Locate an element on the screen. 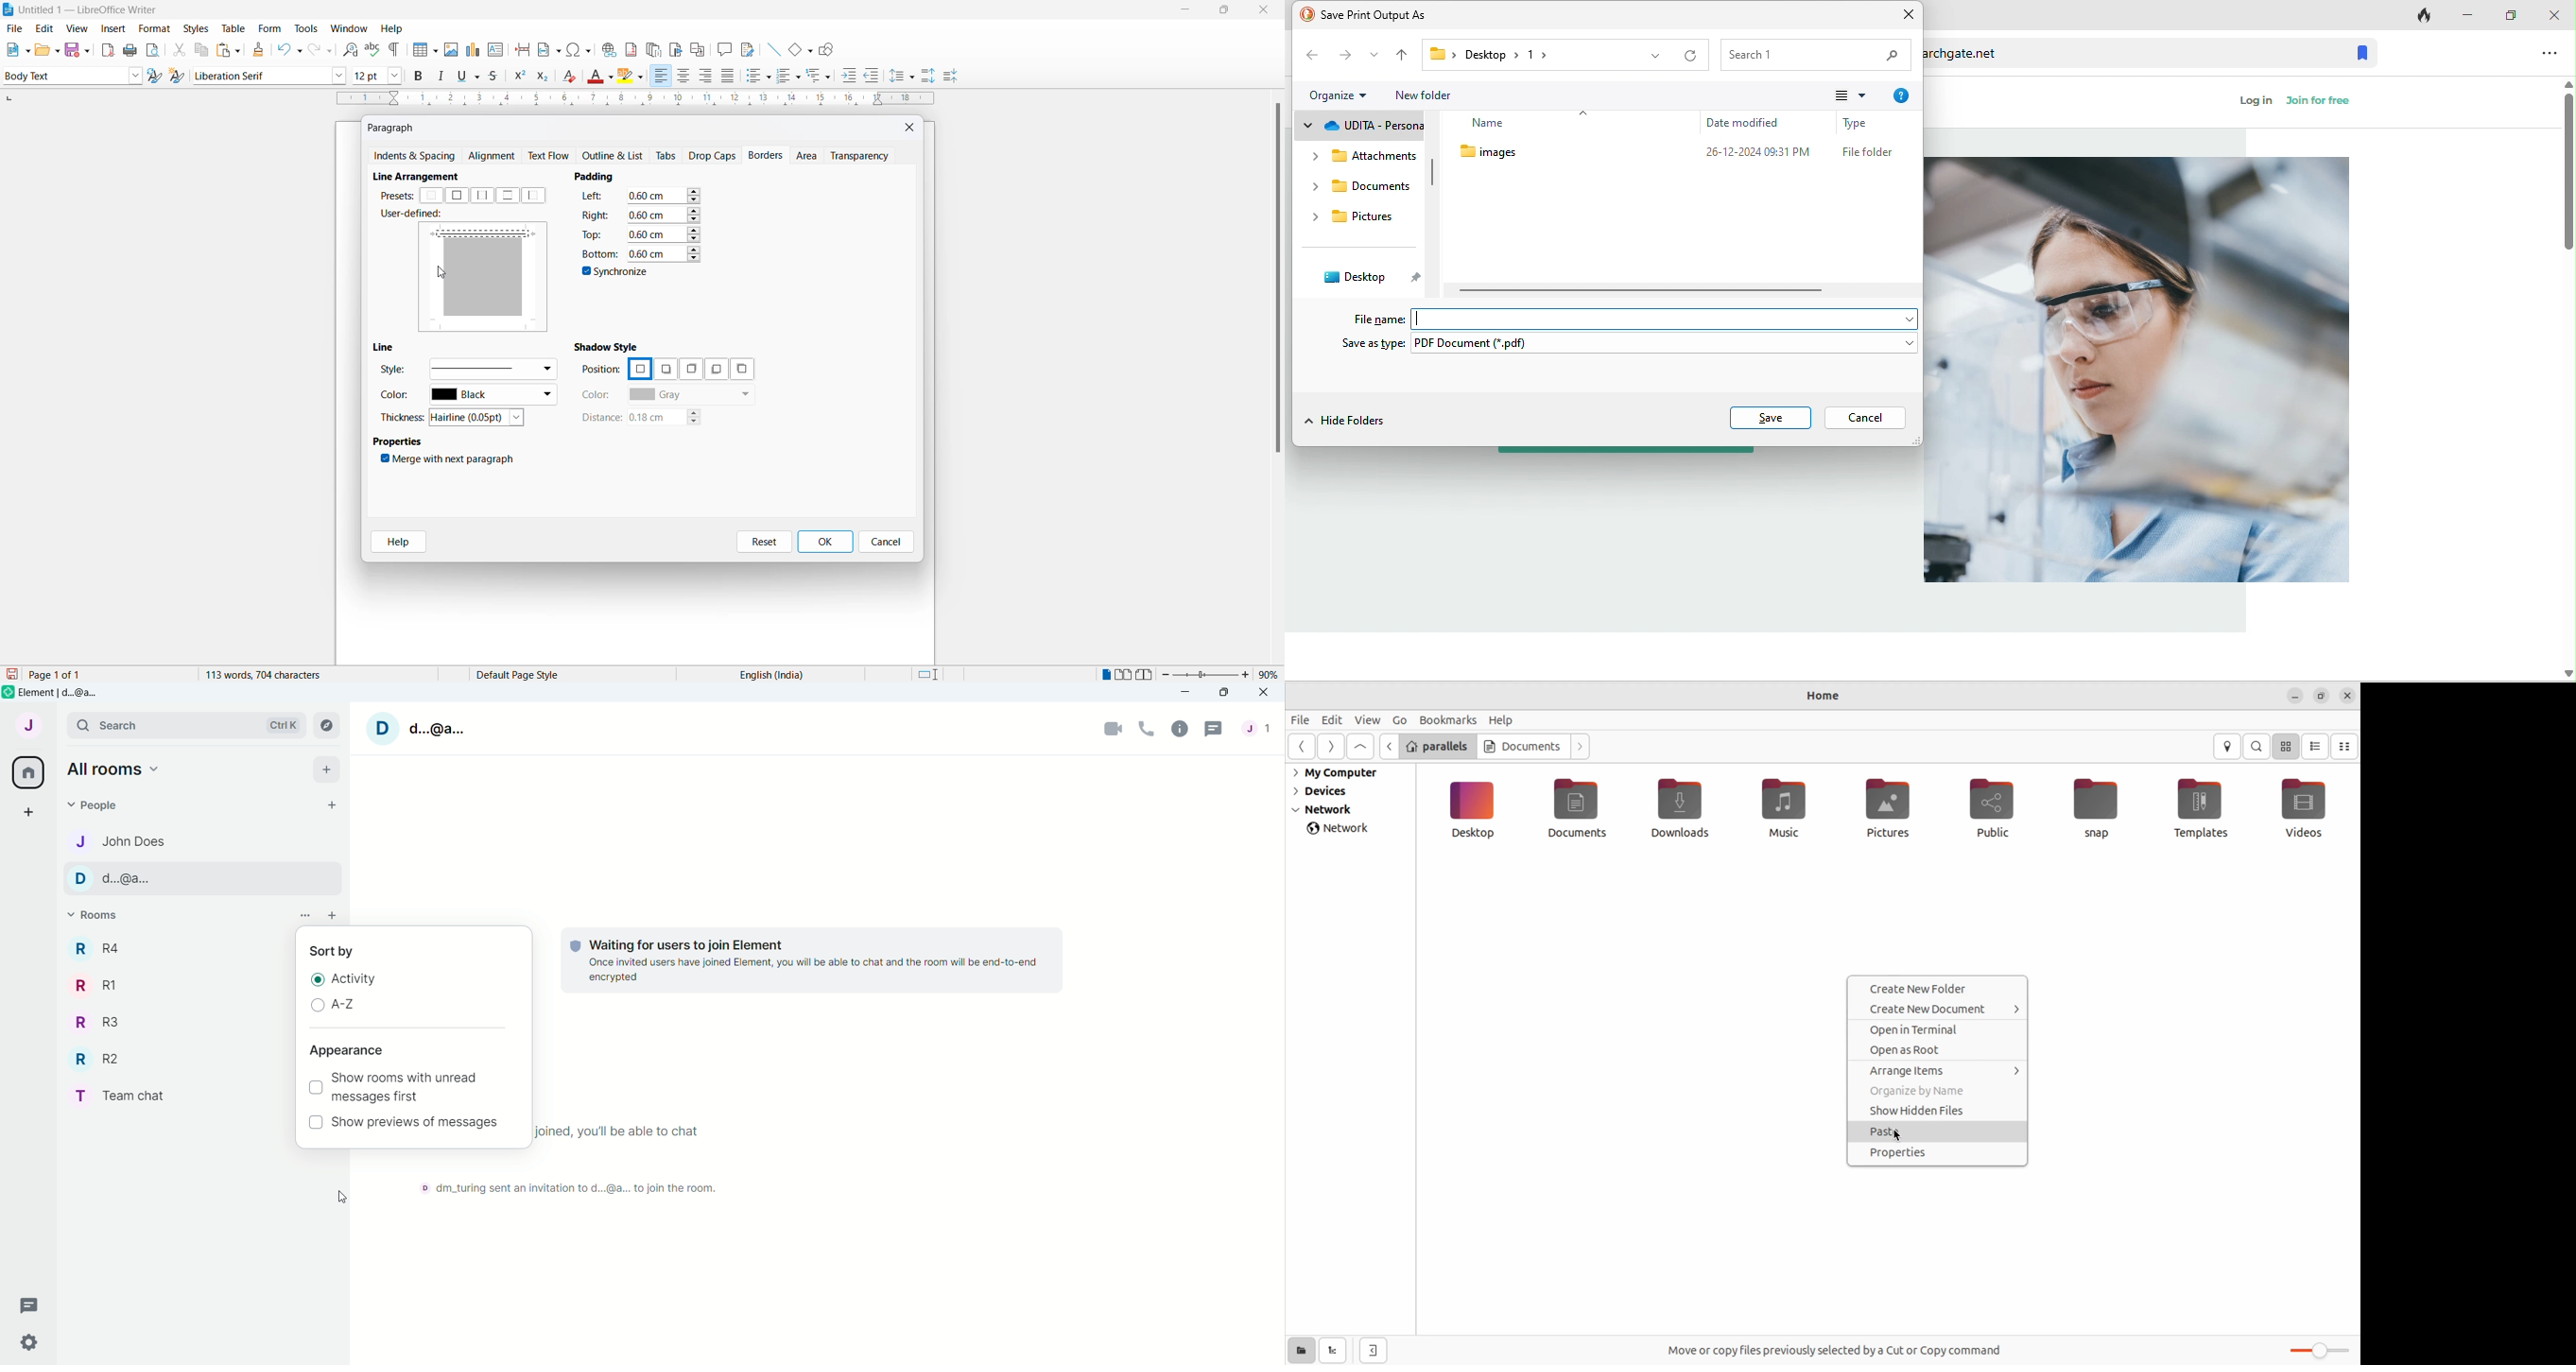  Room R1 is located at coordinates (100, 984).